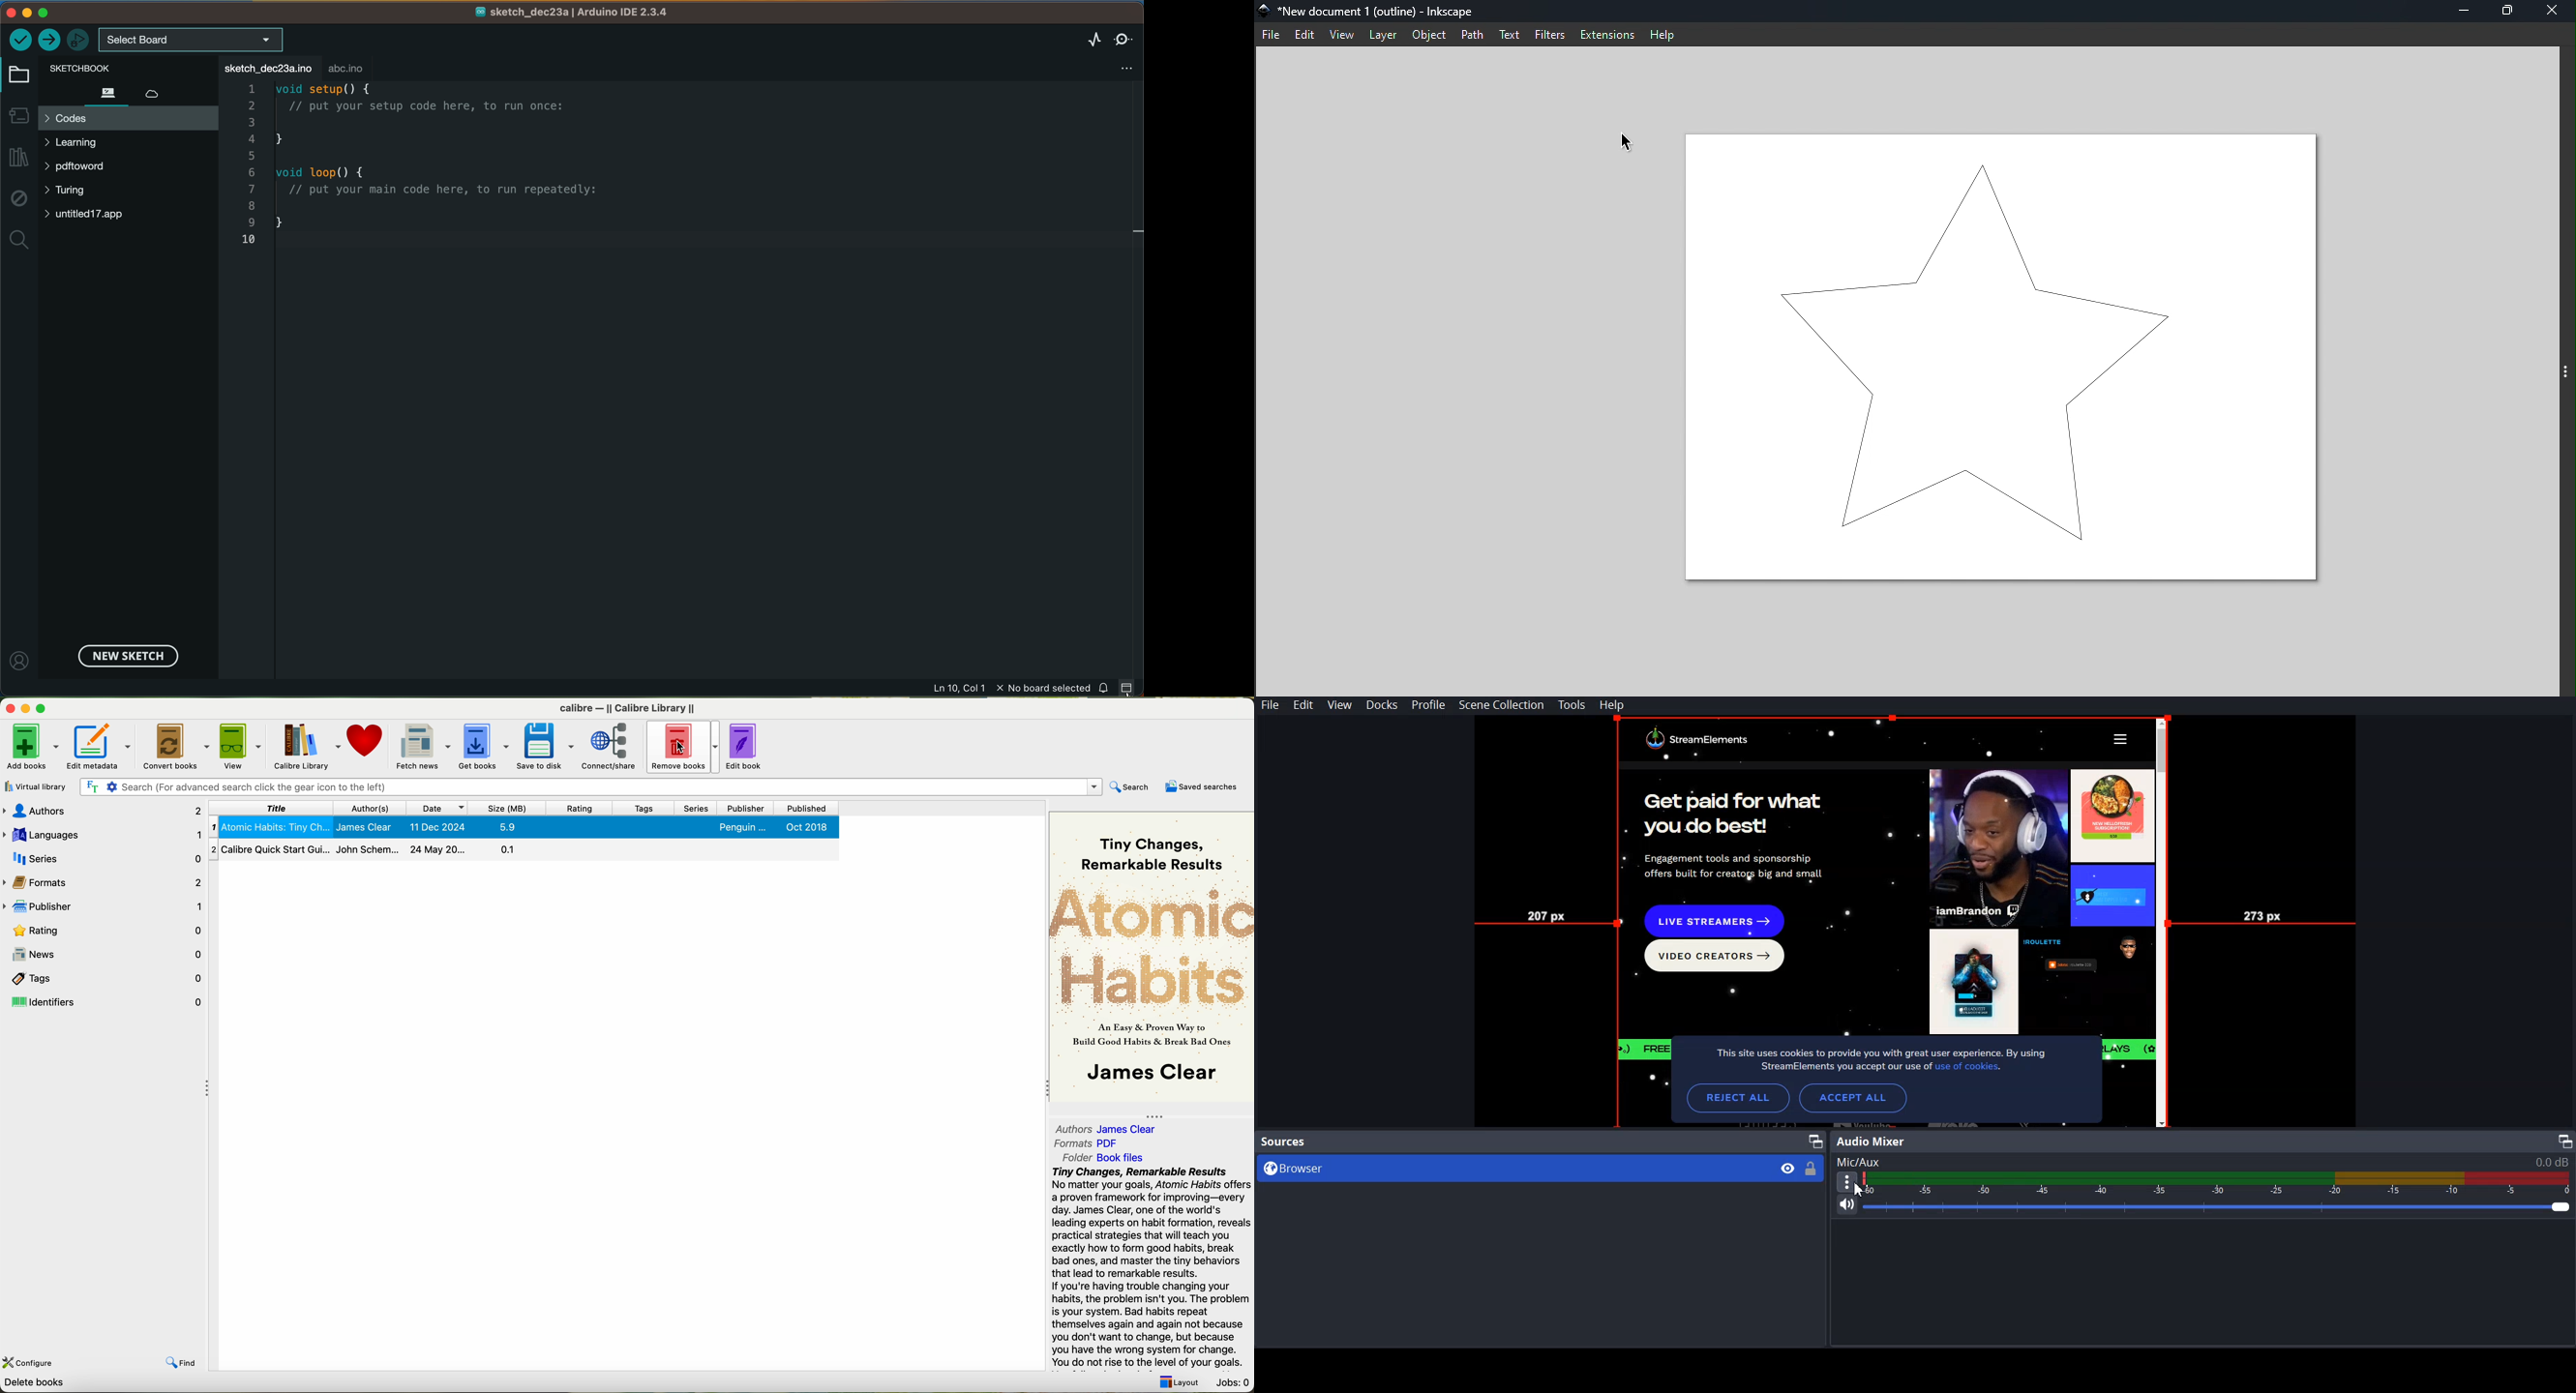 The image size is (2576, 1400). What do you see at coordinates (1202, 786) in the screenshot?
I see `saved searches` at bounding box center [1202, 786].